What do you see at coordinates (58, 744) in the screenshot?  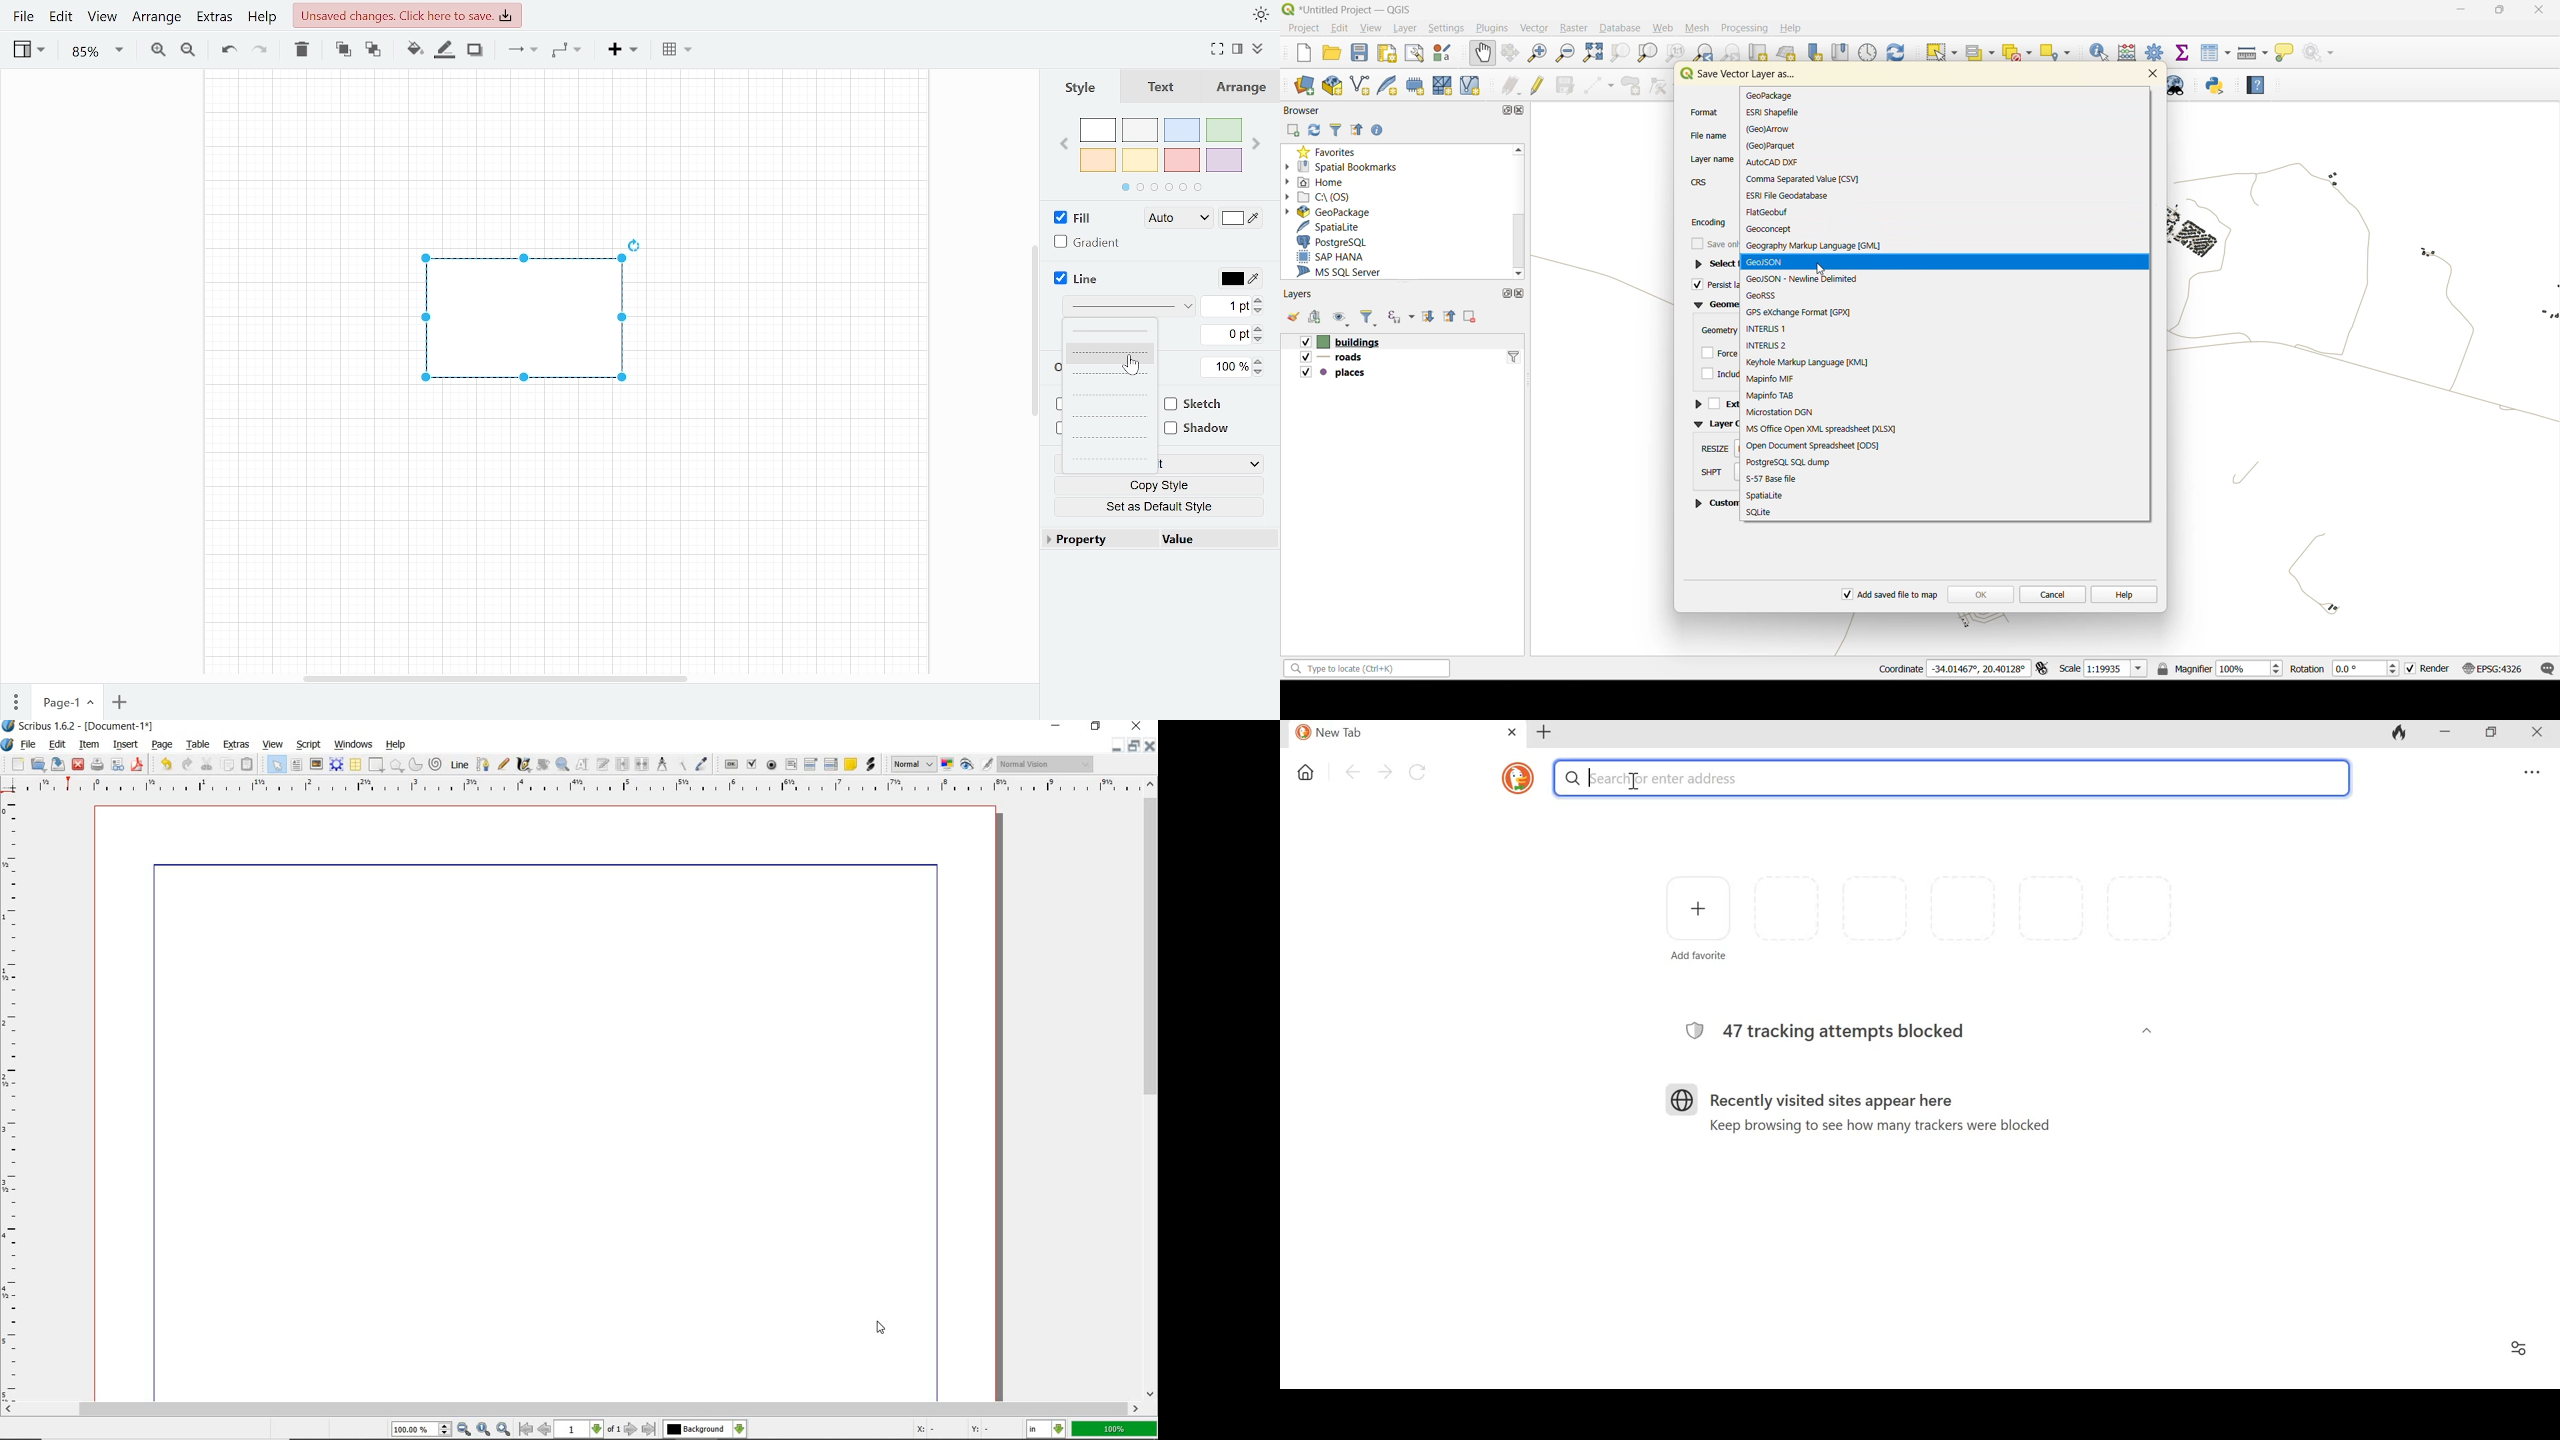 I see `edit` at bounding box center [58, 744].